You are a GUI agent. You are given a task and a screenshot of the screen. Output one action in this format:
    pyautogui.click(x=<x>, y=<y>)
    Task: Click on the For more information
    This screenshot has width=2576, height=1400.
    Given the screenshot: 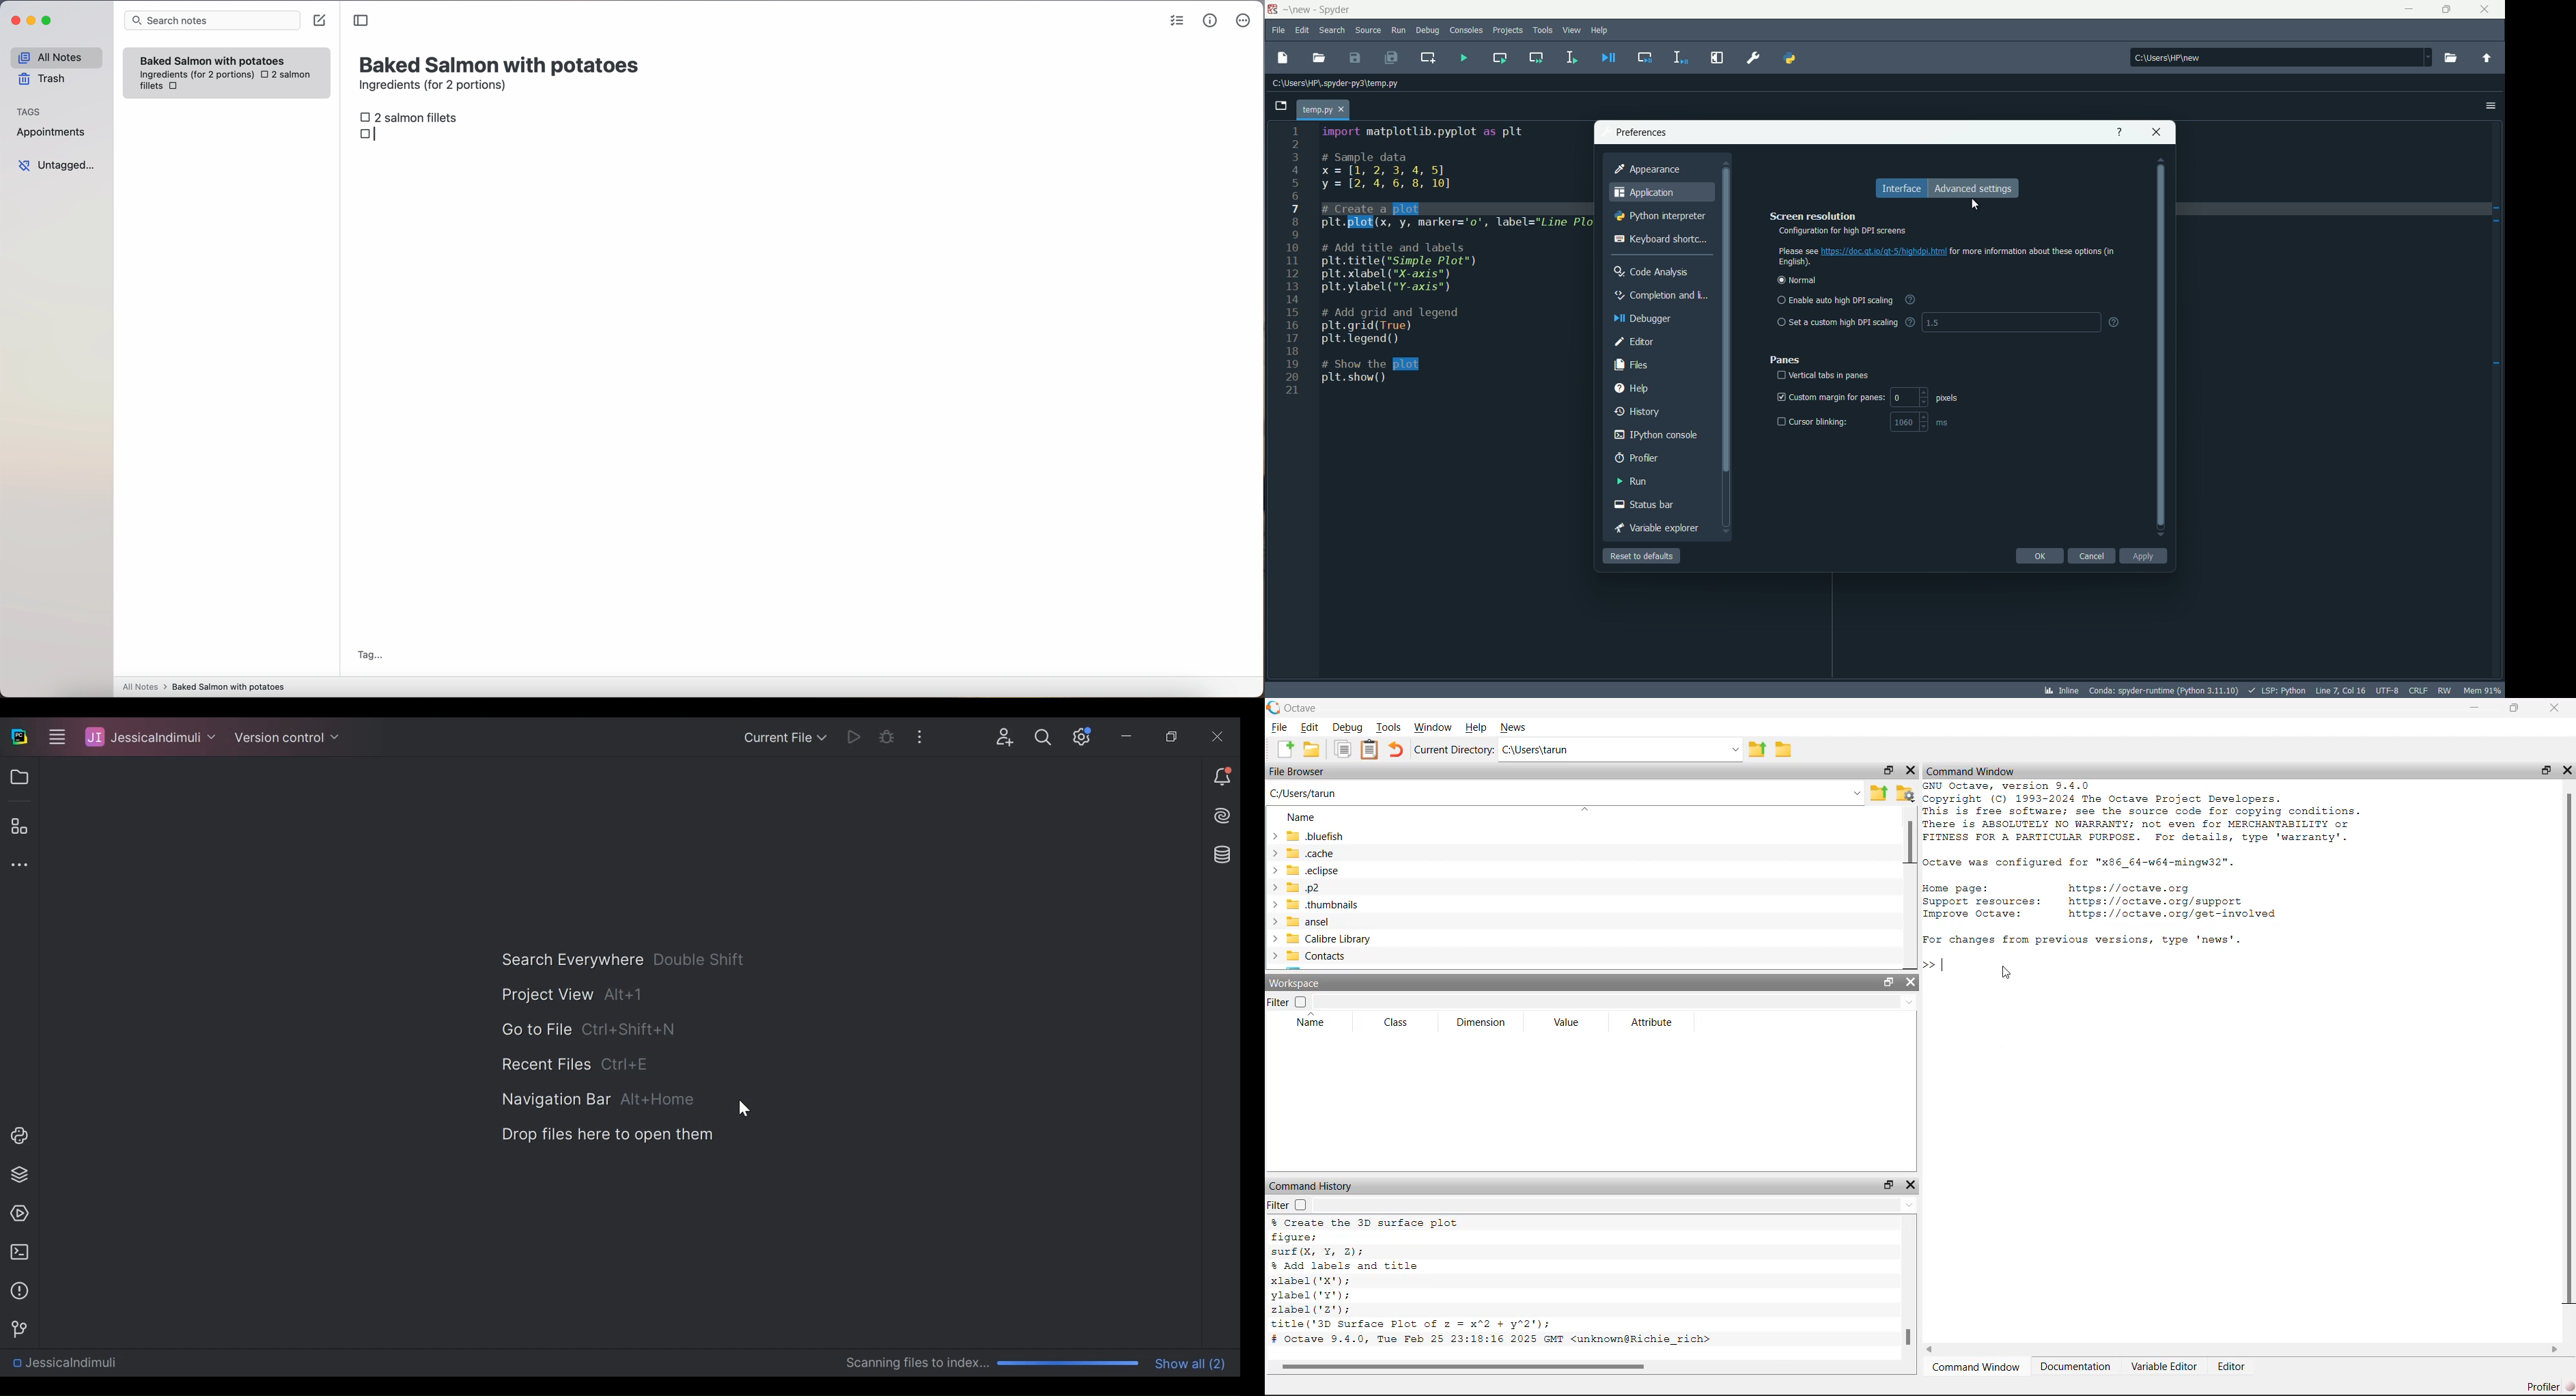 What is the action you would take?
    pyautogui.click(x=2035, y=251)
    